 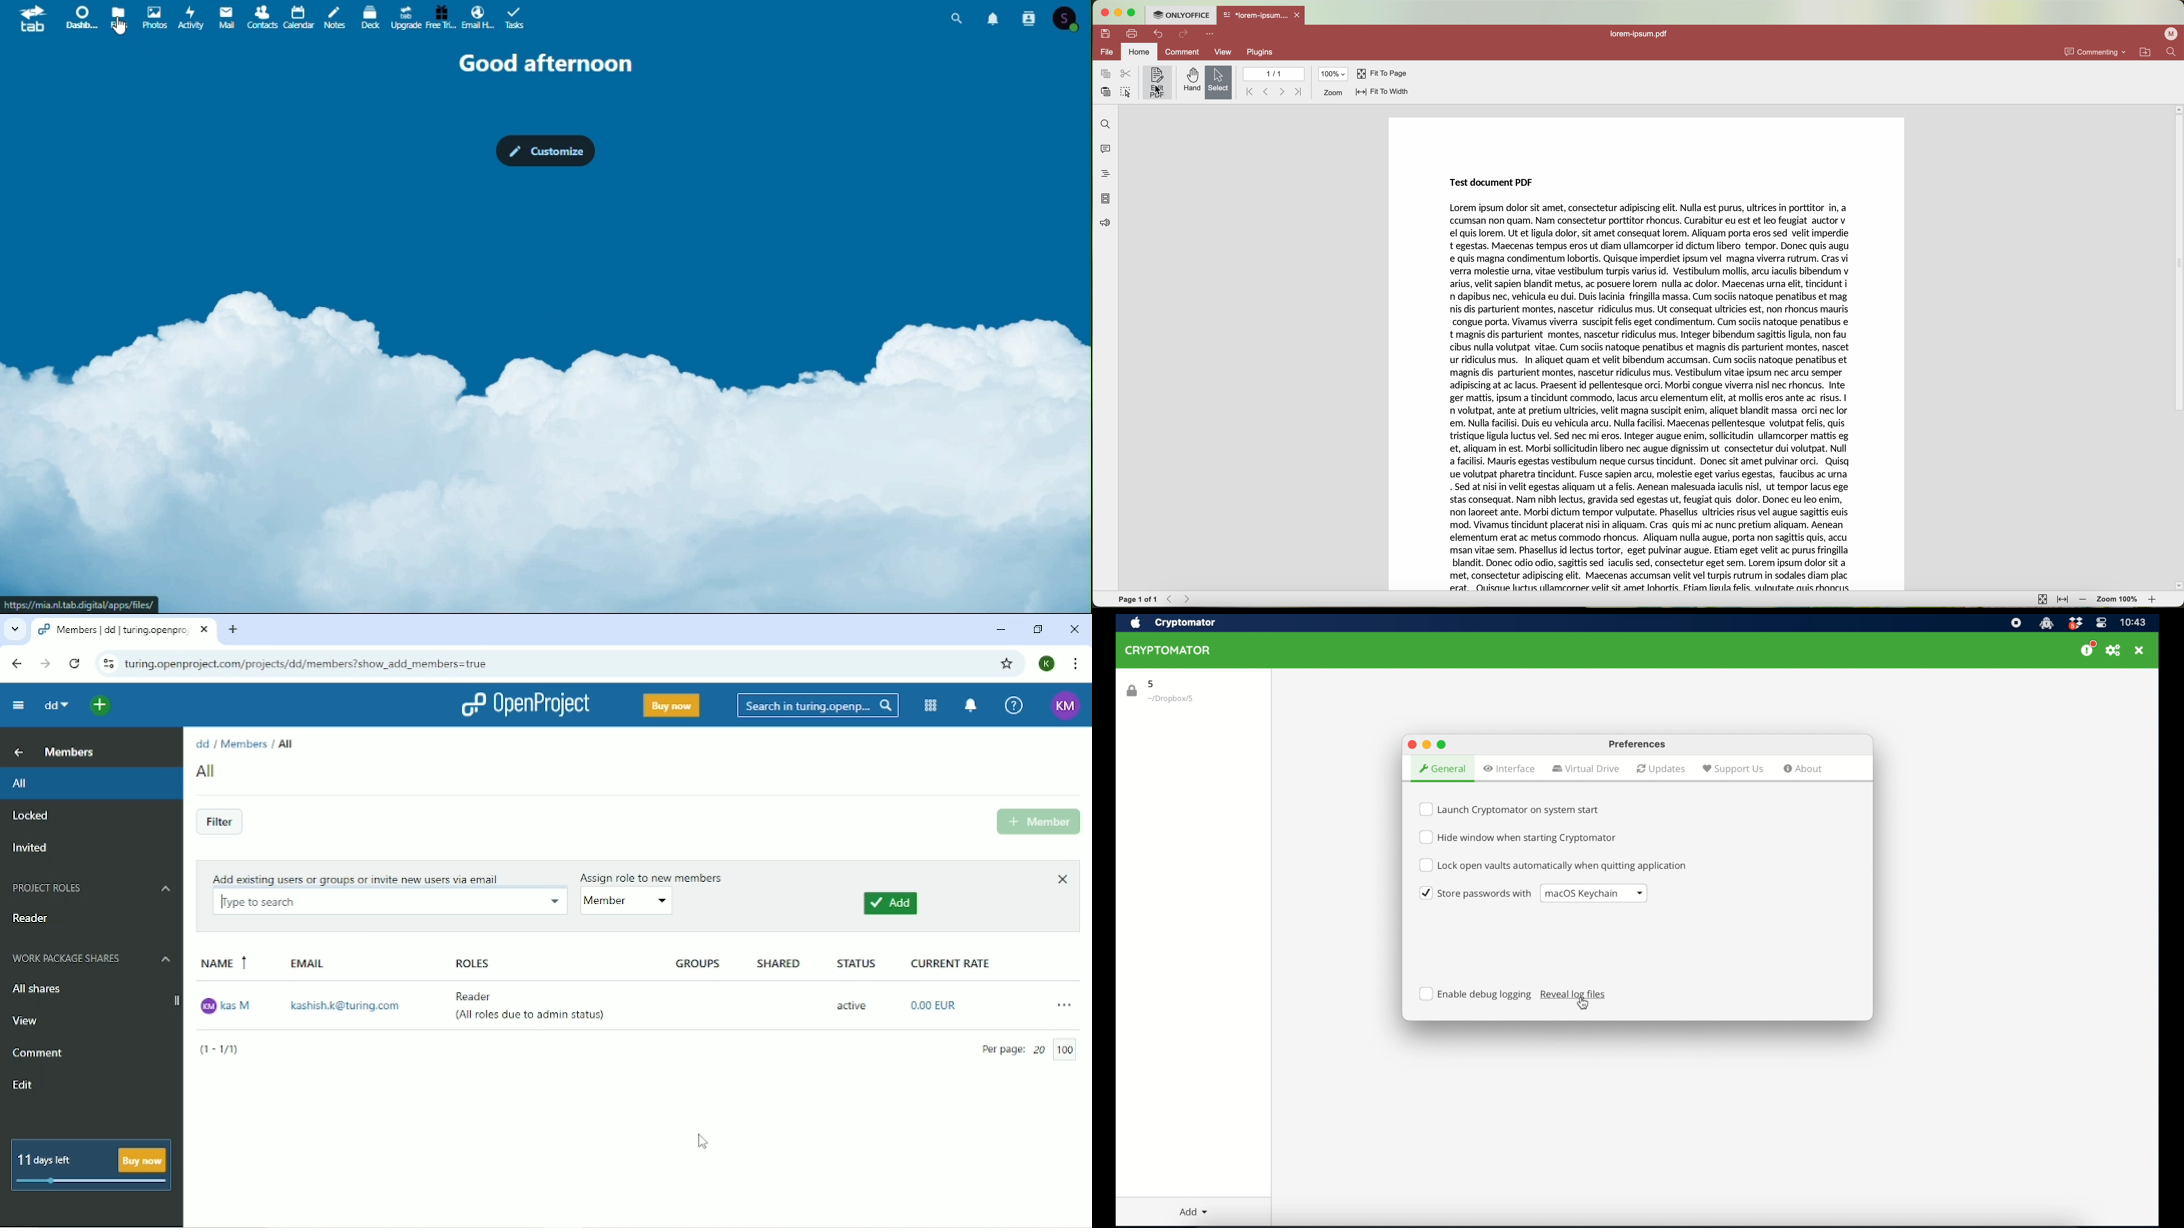 What do you see at coordinates (1066, 17) in the screenshot?
I see `Account icon` at bounding box center [1066, 17].